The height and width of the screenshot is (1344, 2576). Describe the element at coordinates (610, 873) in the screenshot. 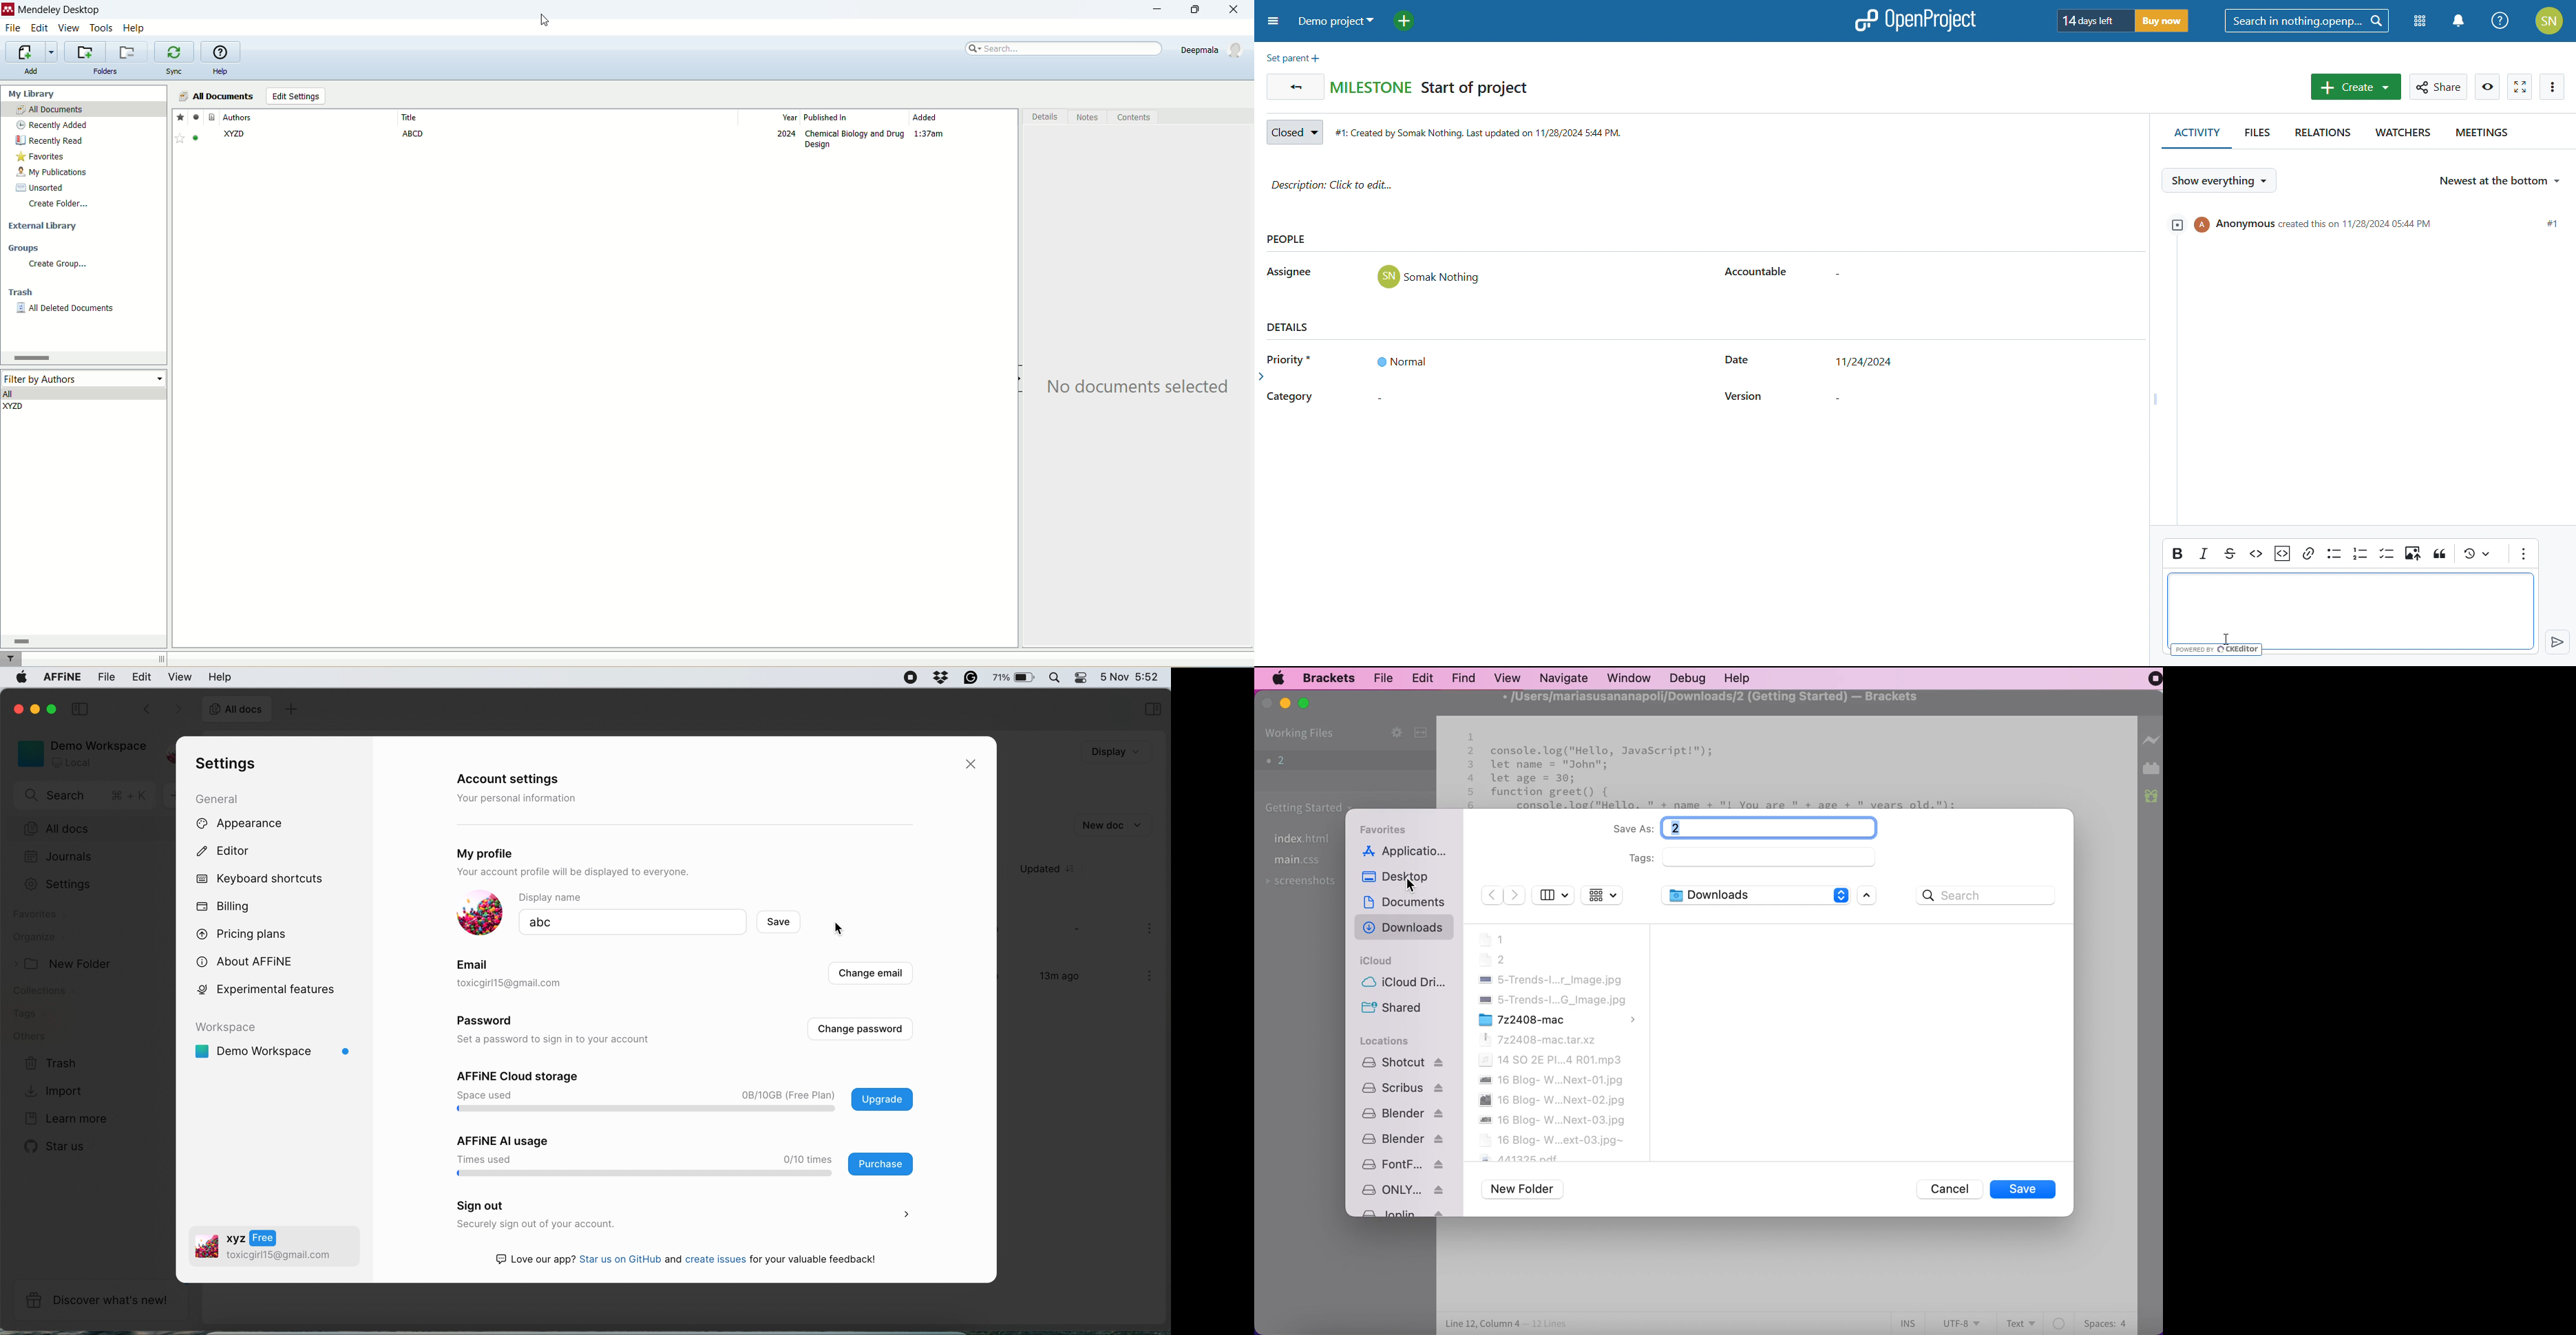

I see `Your account profile will be displayed to everyone.` at that location.